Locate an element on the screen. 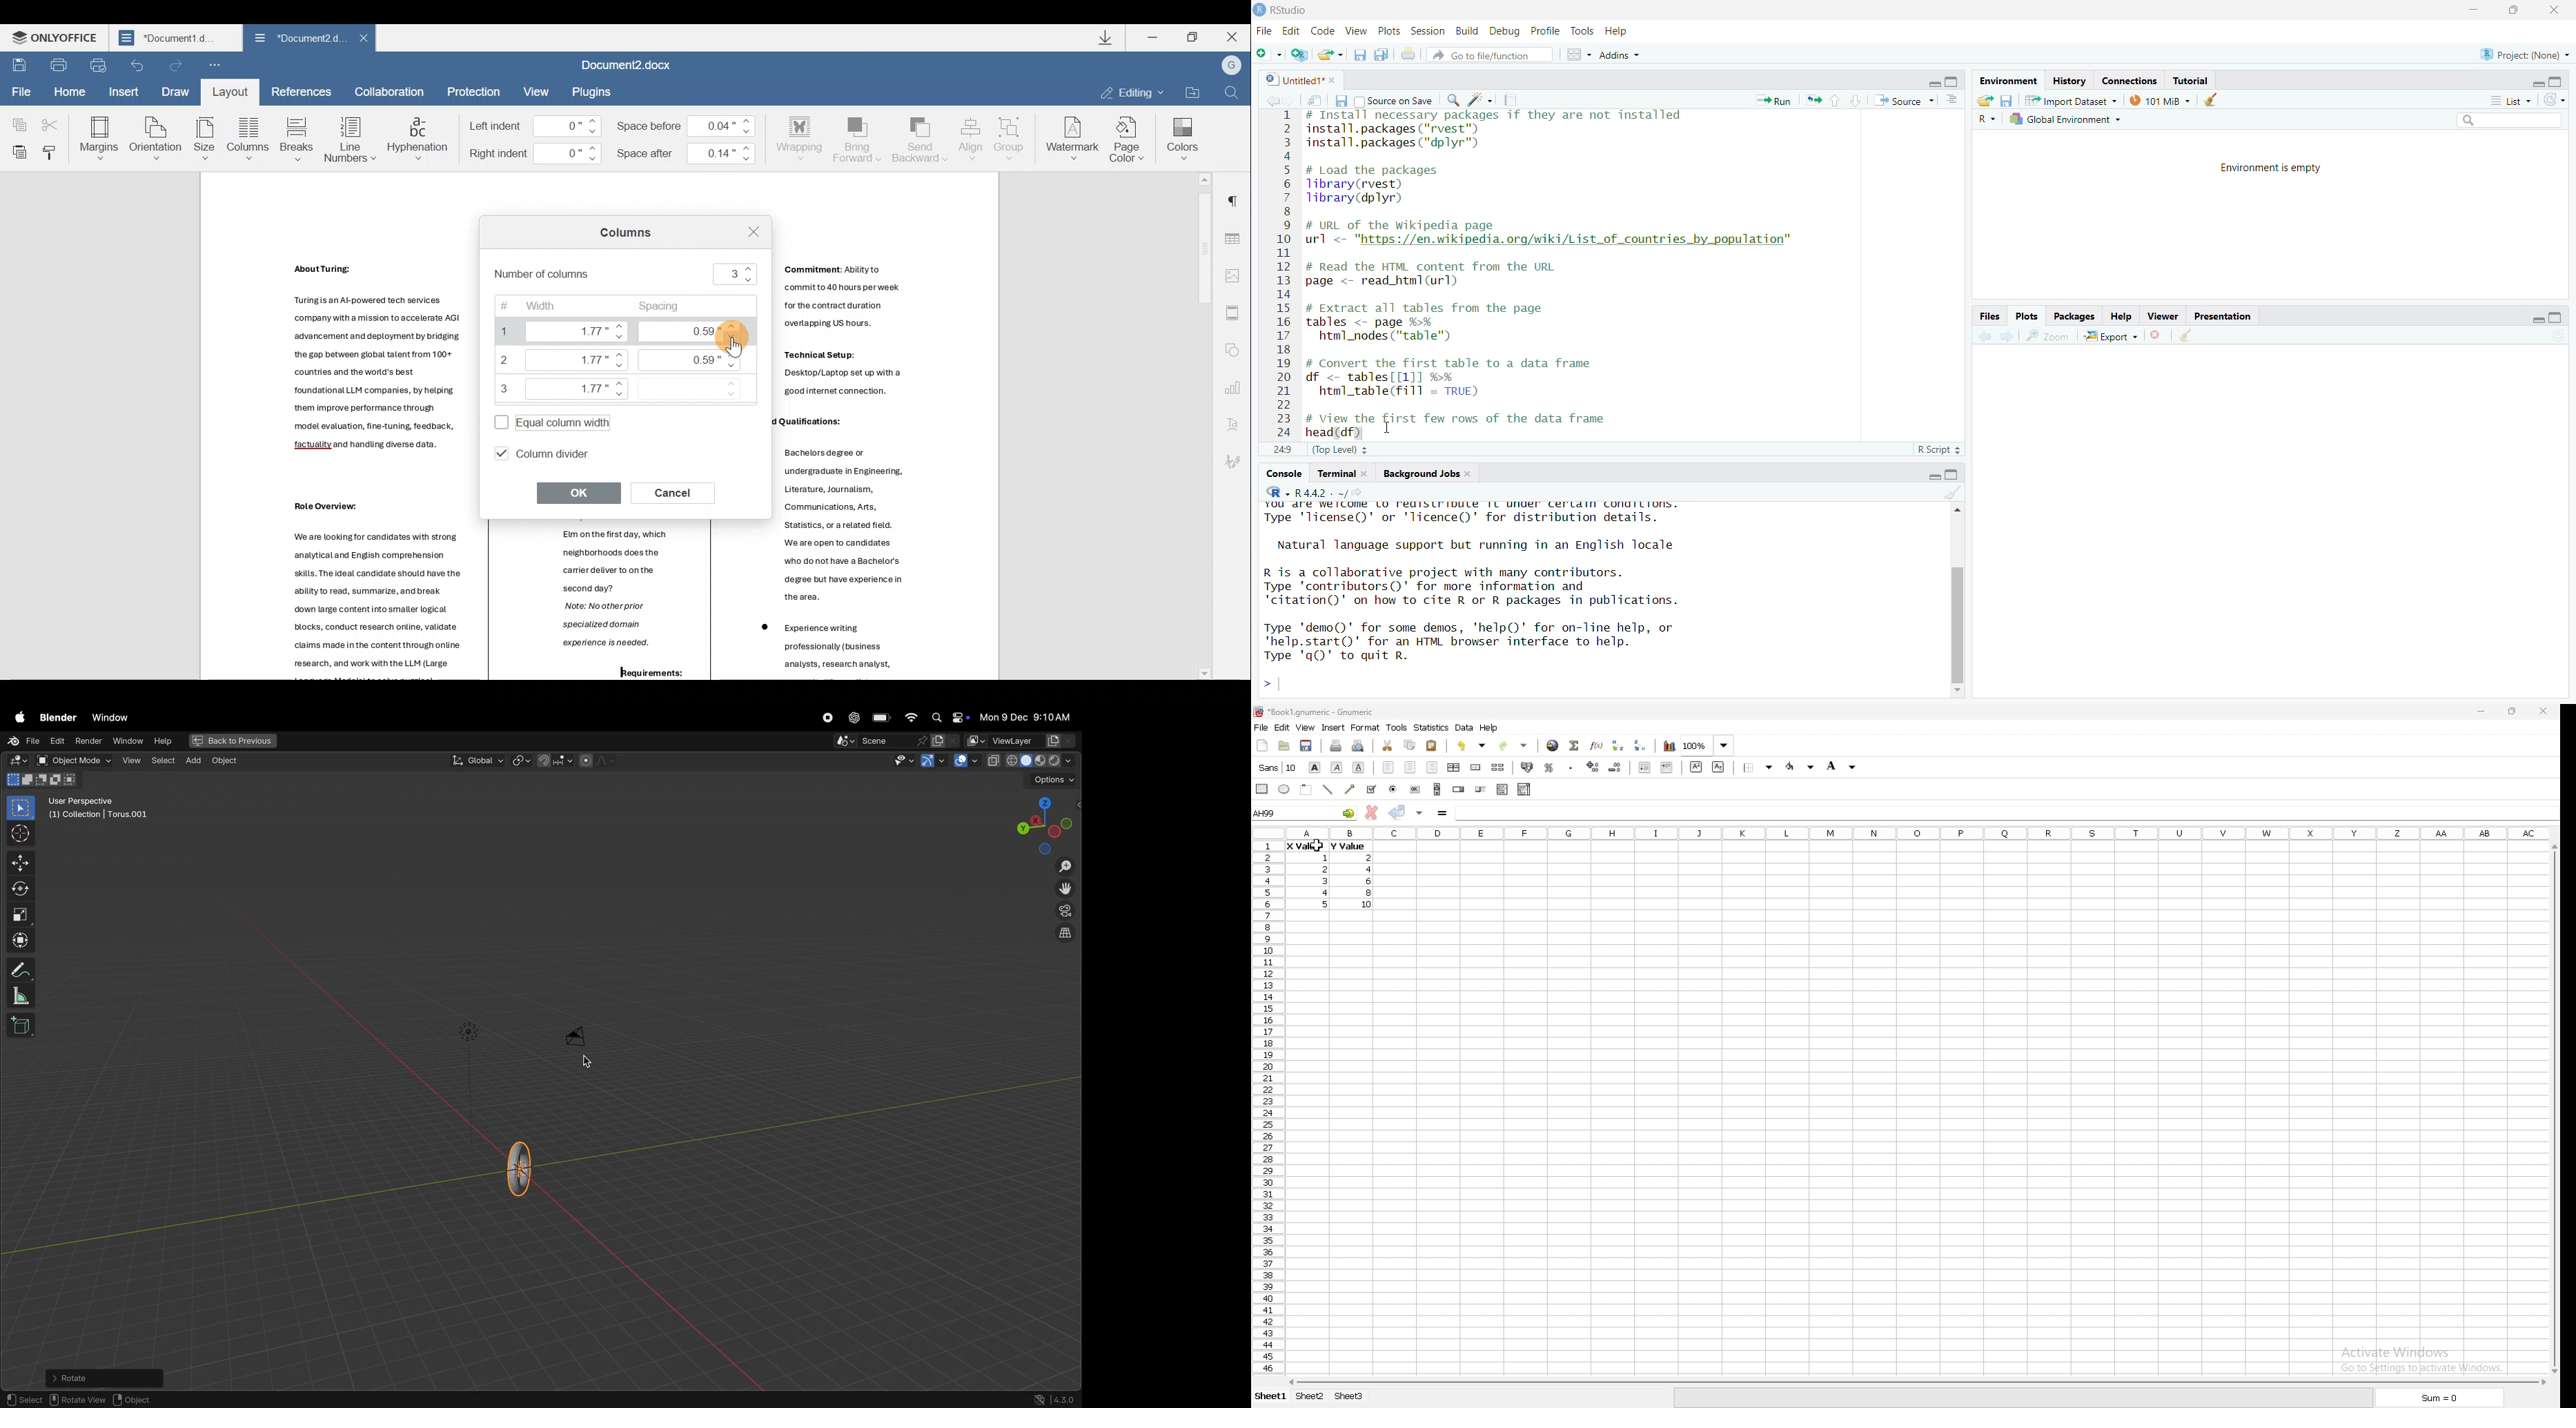 This screenshot has height=1428, width=2576. value is located at coordinates (1325, 880).